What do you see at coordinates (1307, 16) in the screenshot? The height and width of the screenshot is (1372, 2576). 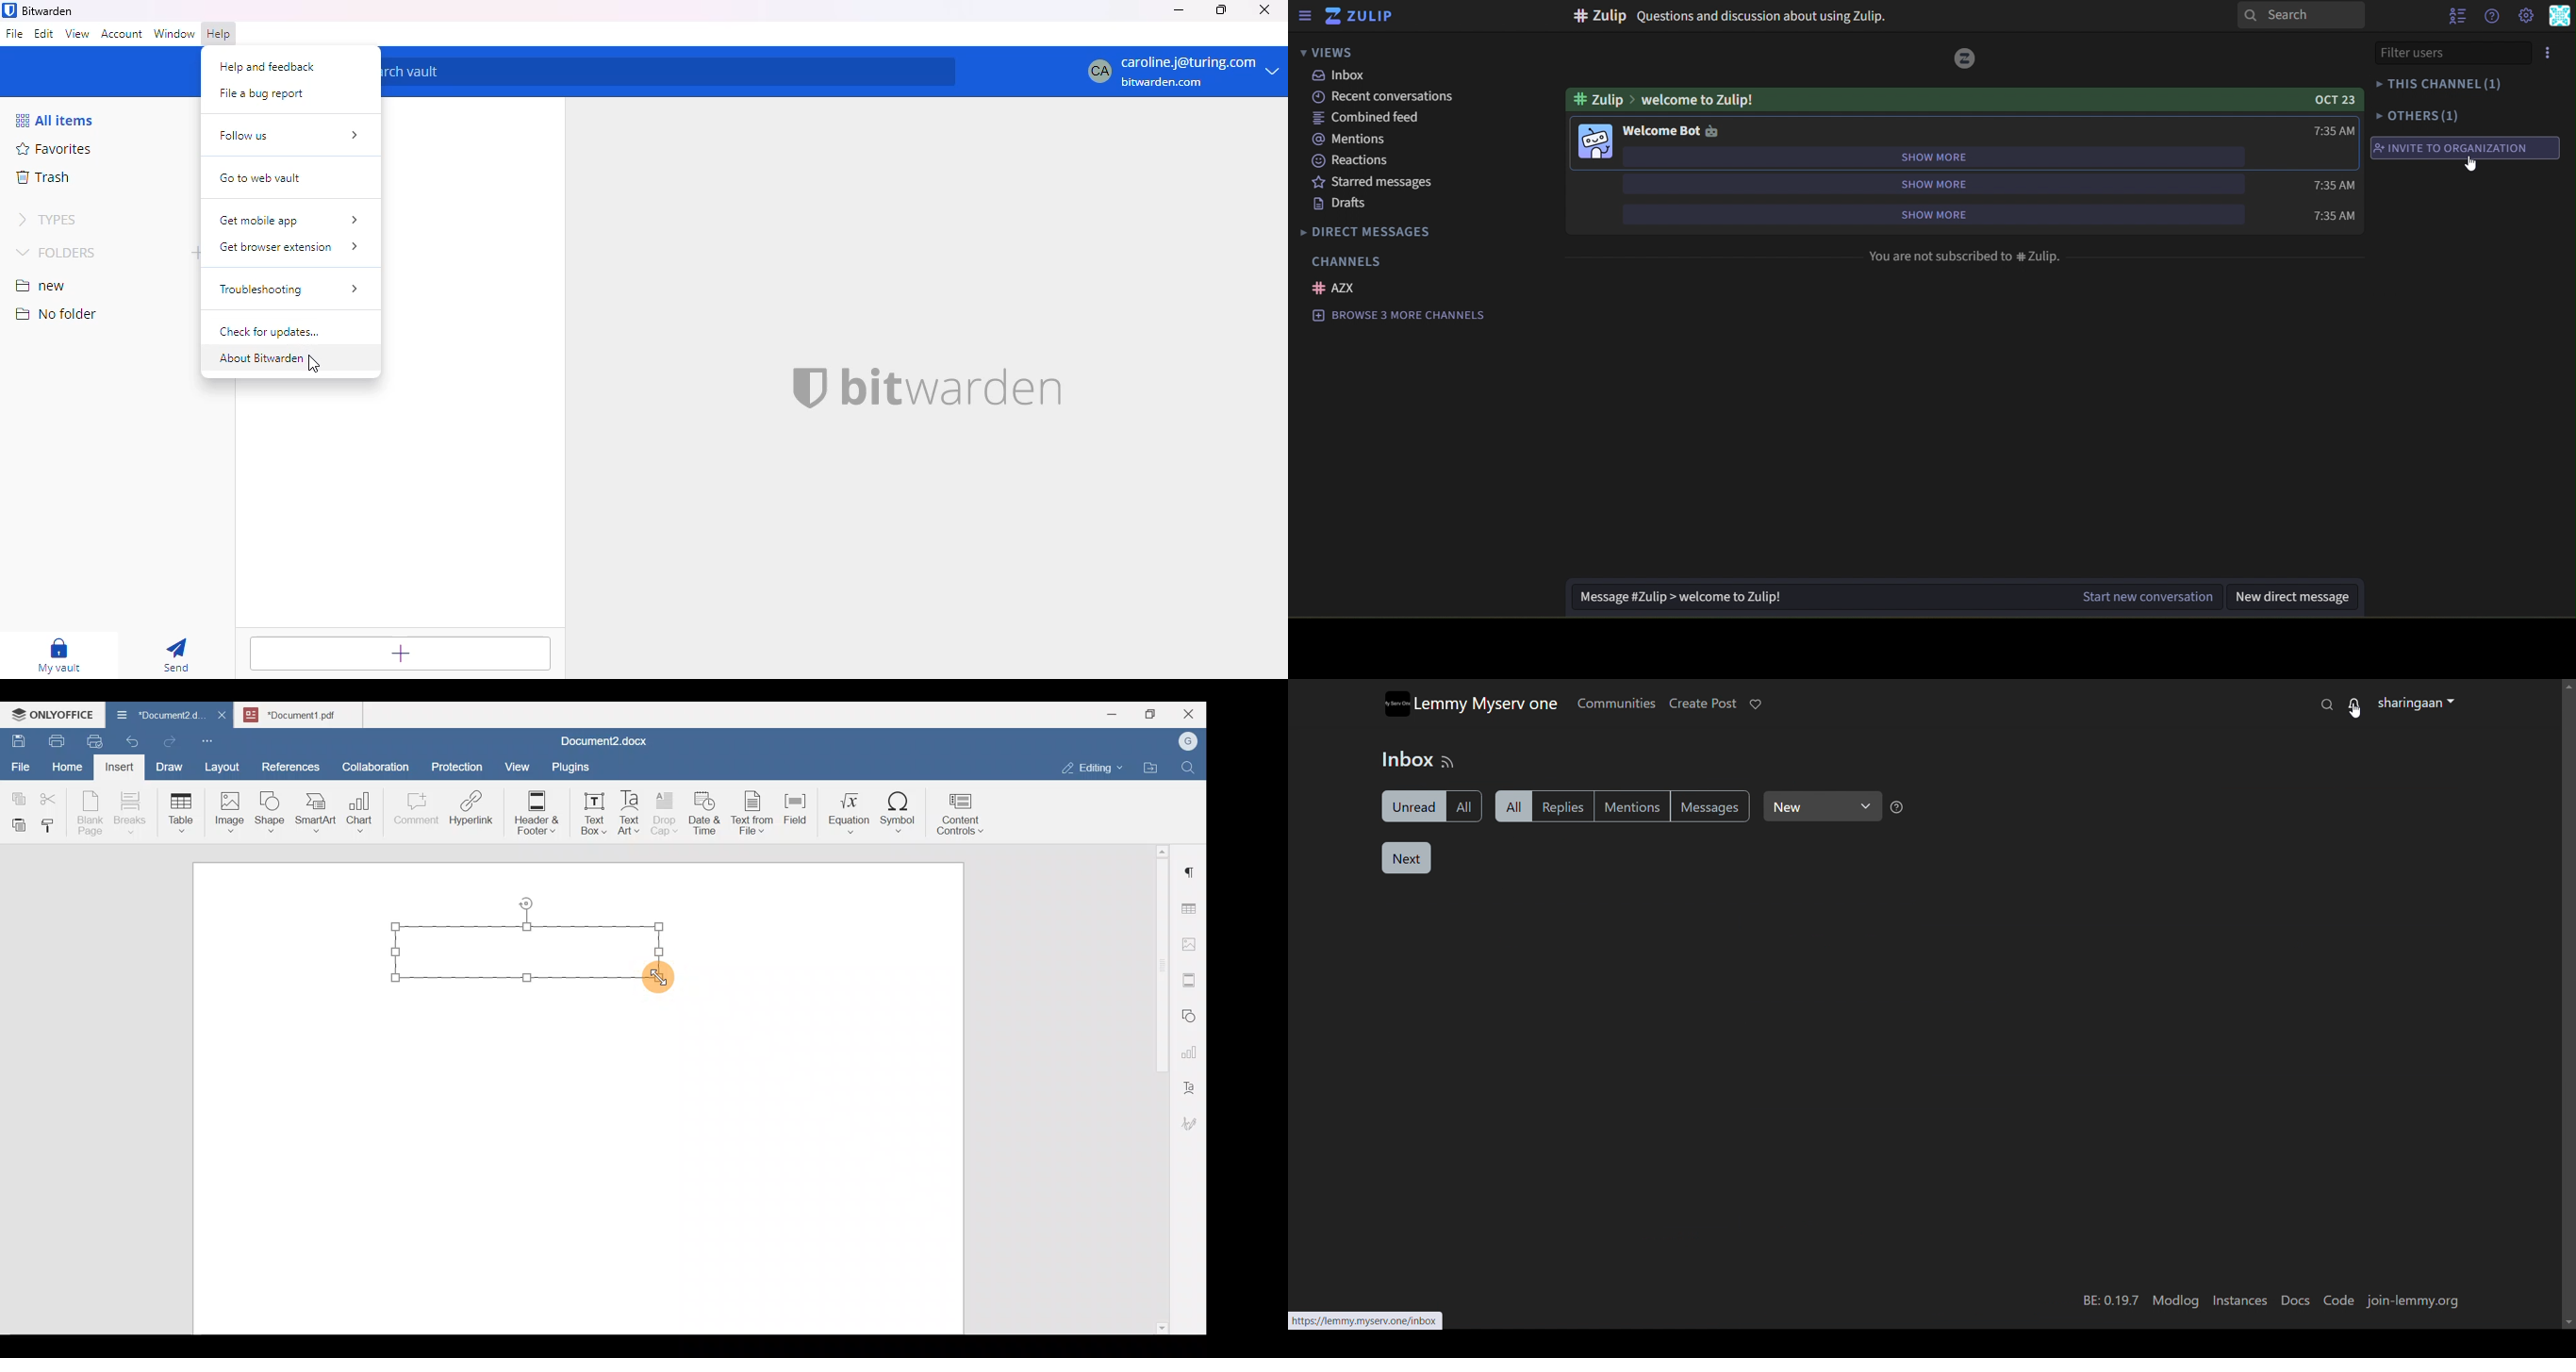 I see `sidebar` at bounding box center [1307, 16].